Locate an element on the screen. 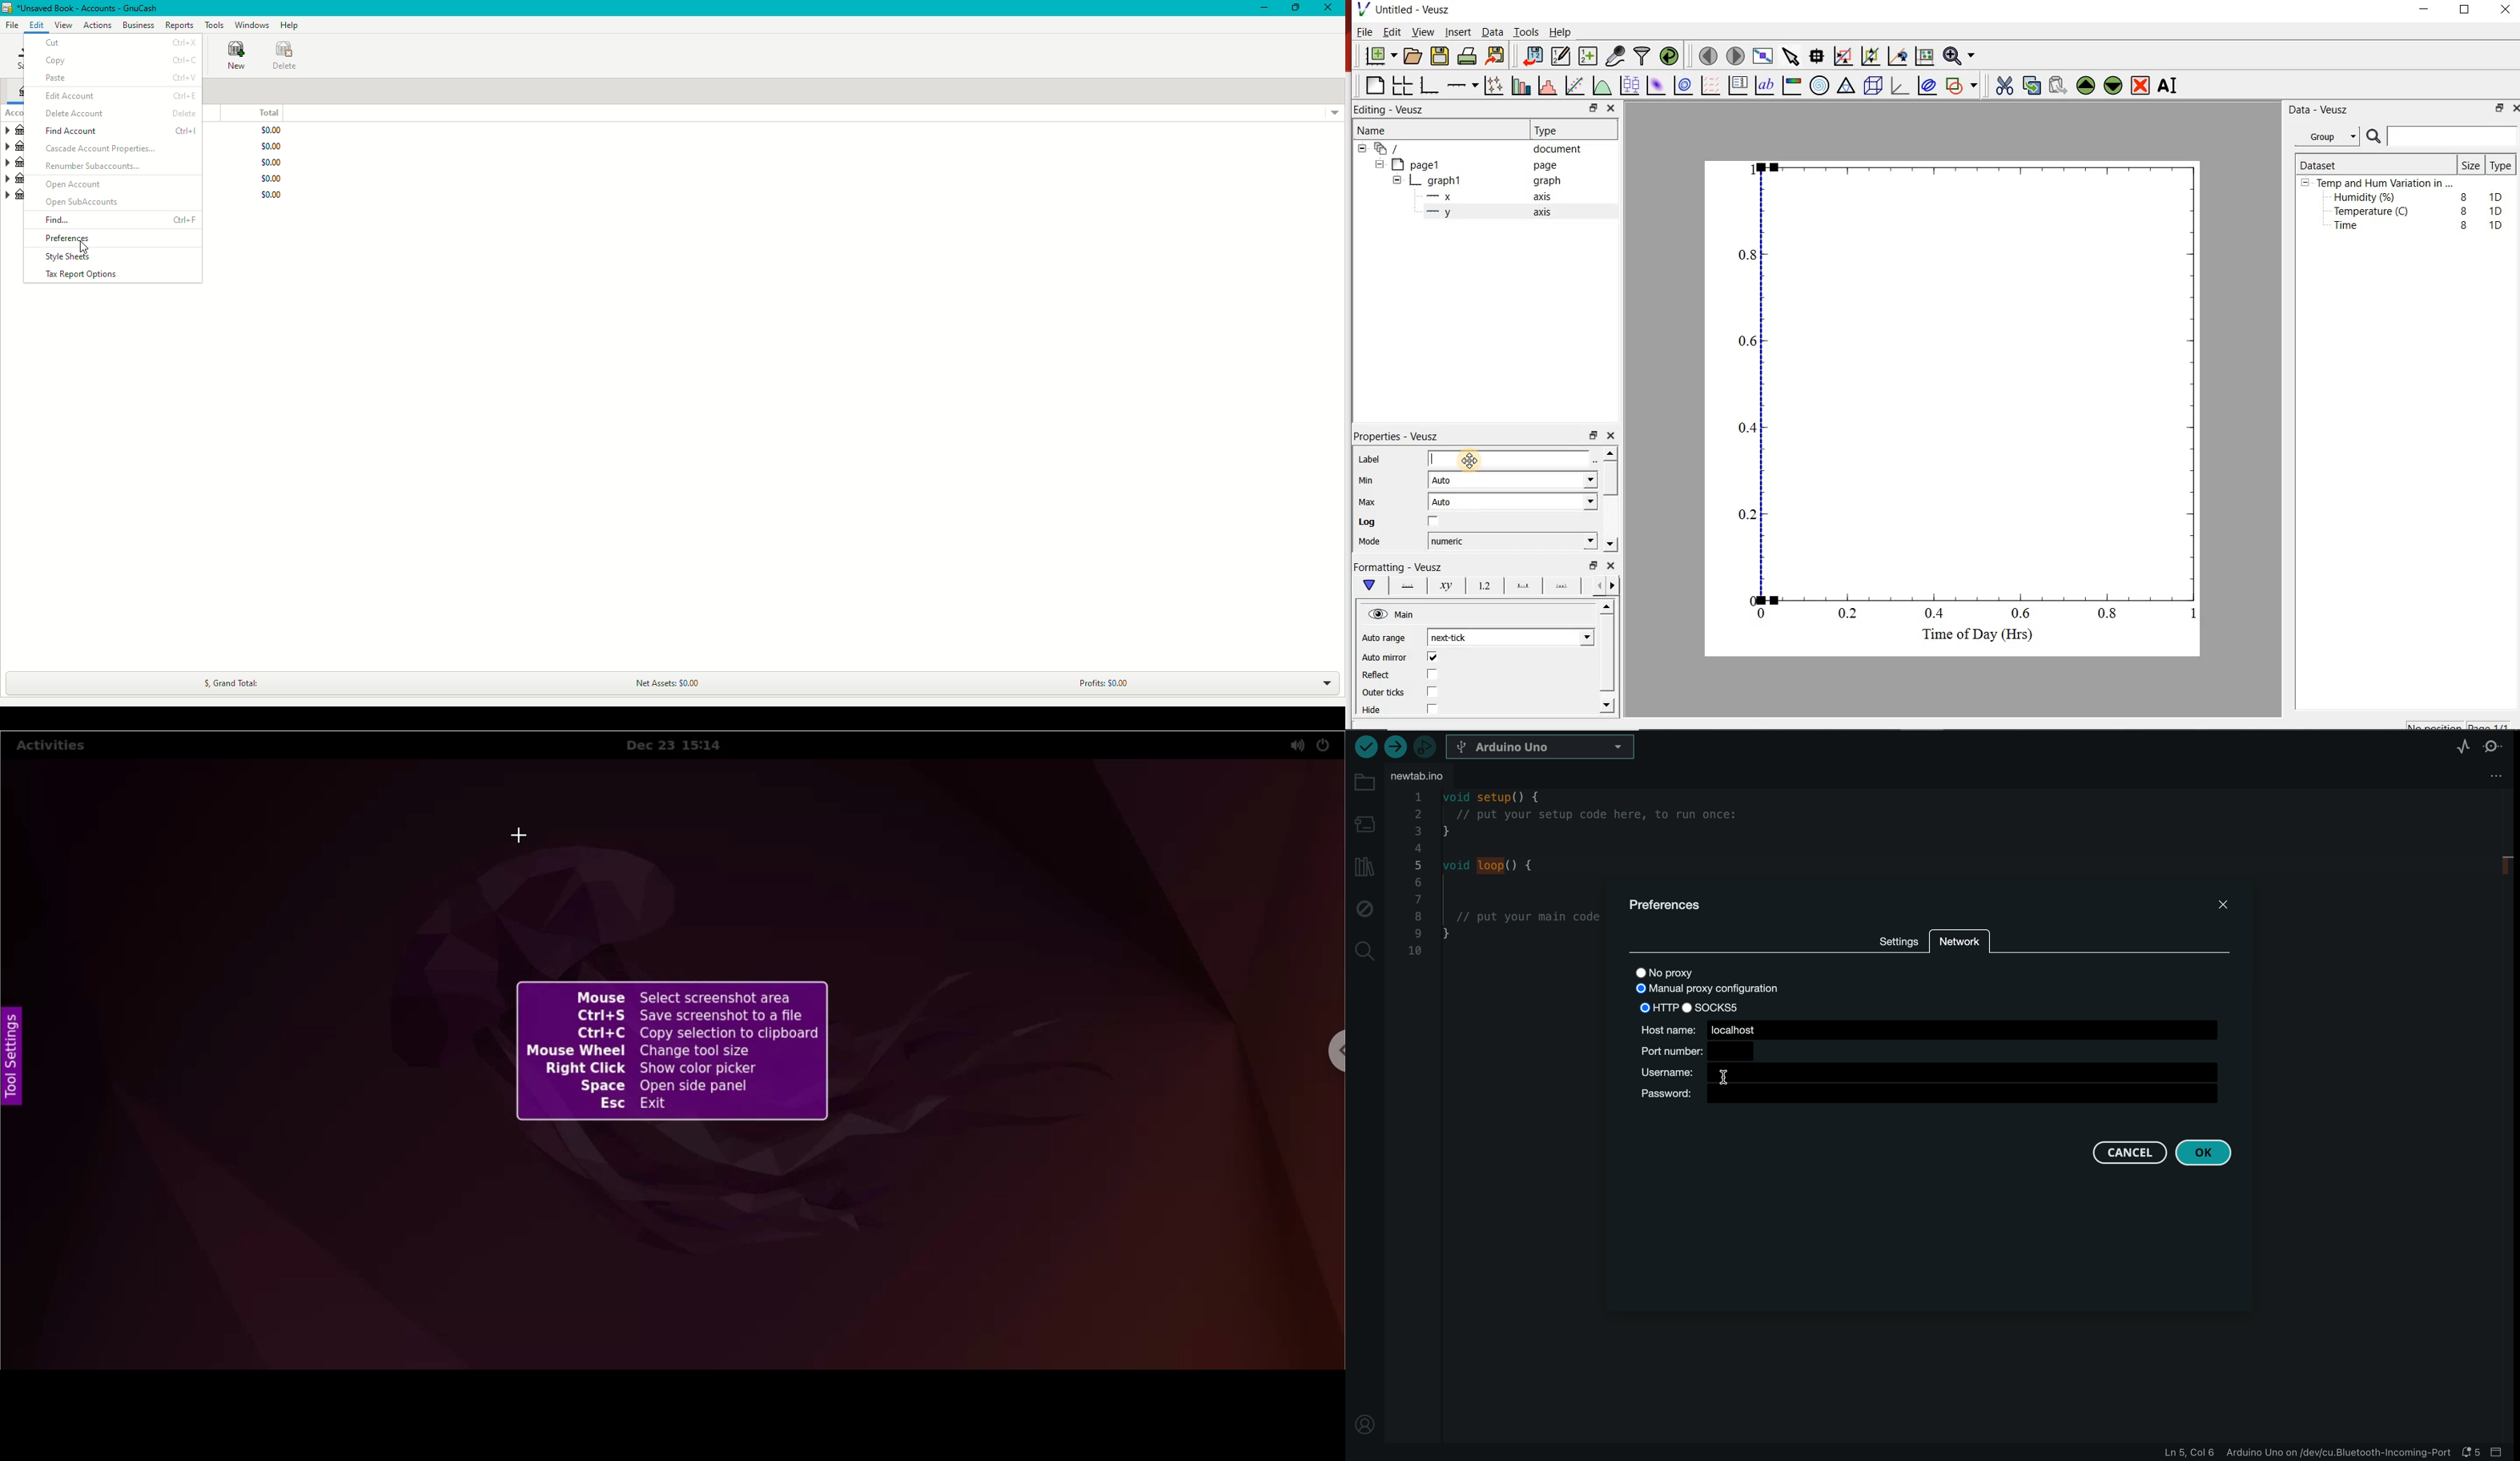 Image resolution: width=2520 pixels, height=1484 pixels. close is located at coordinates (1612, 567).